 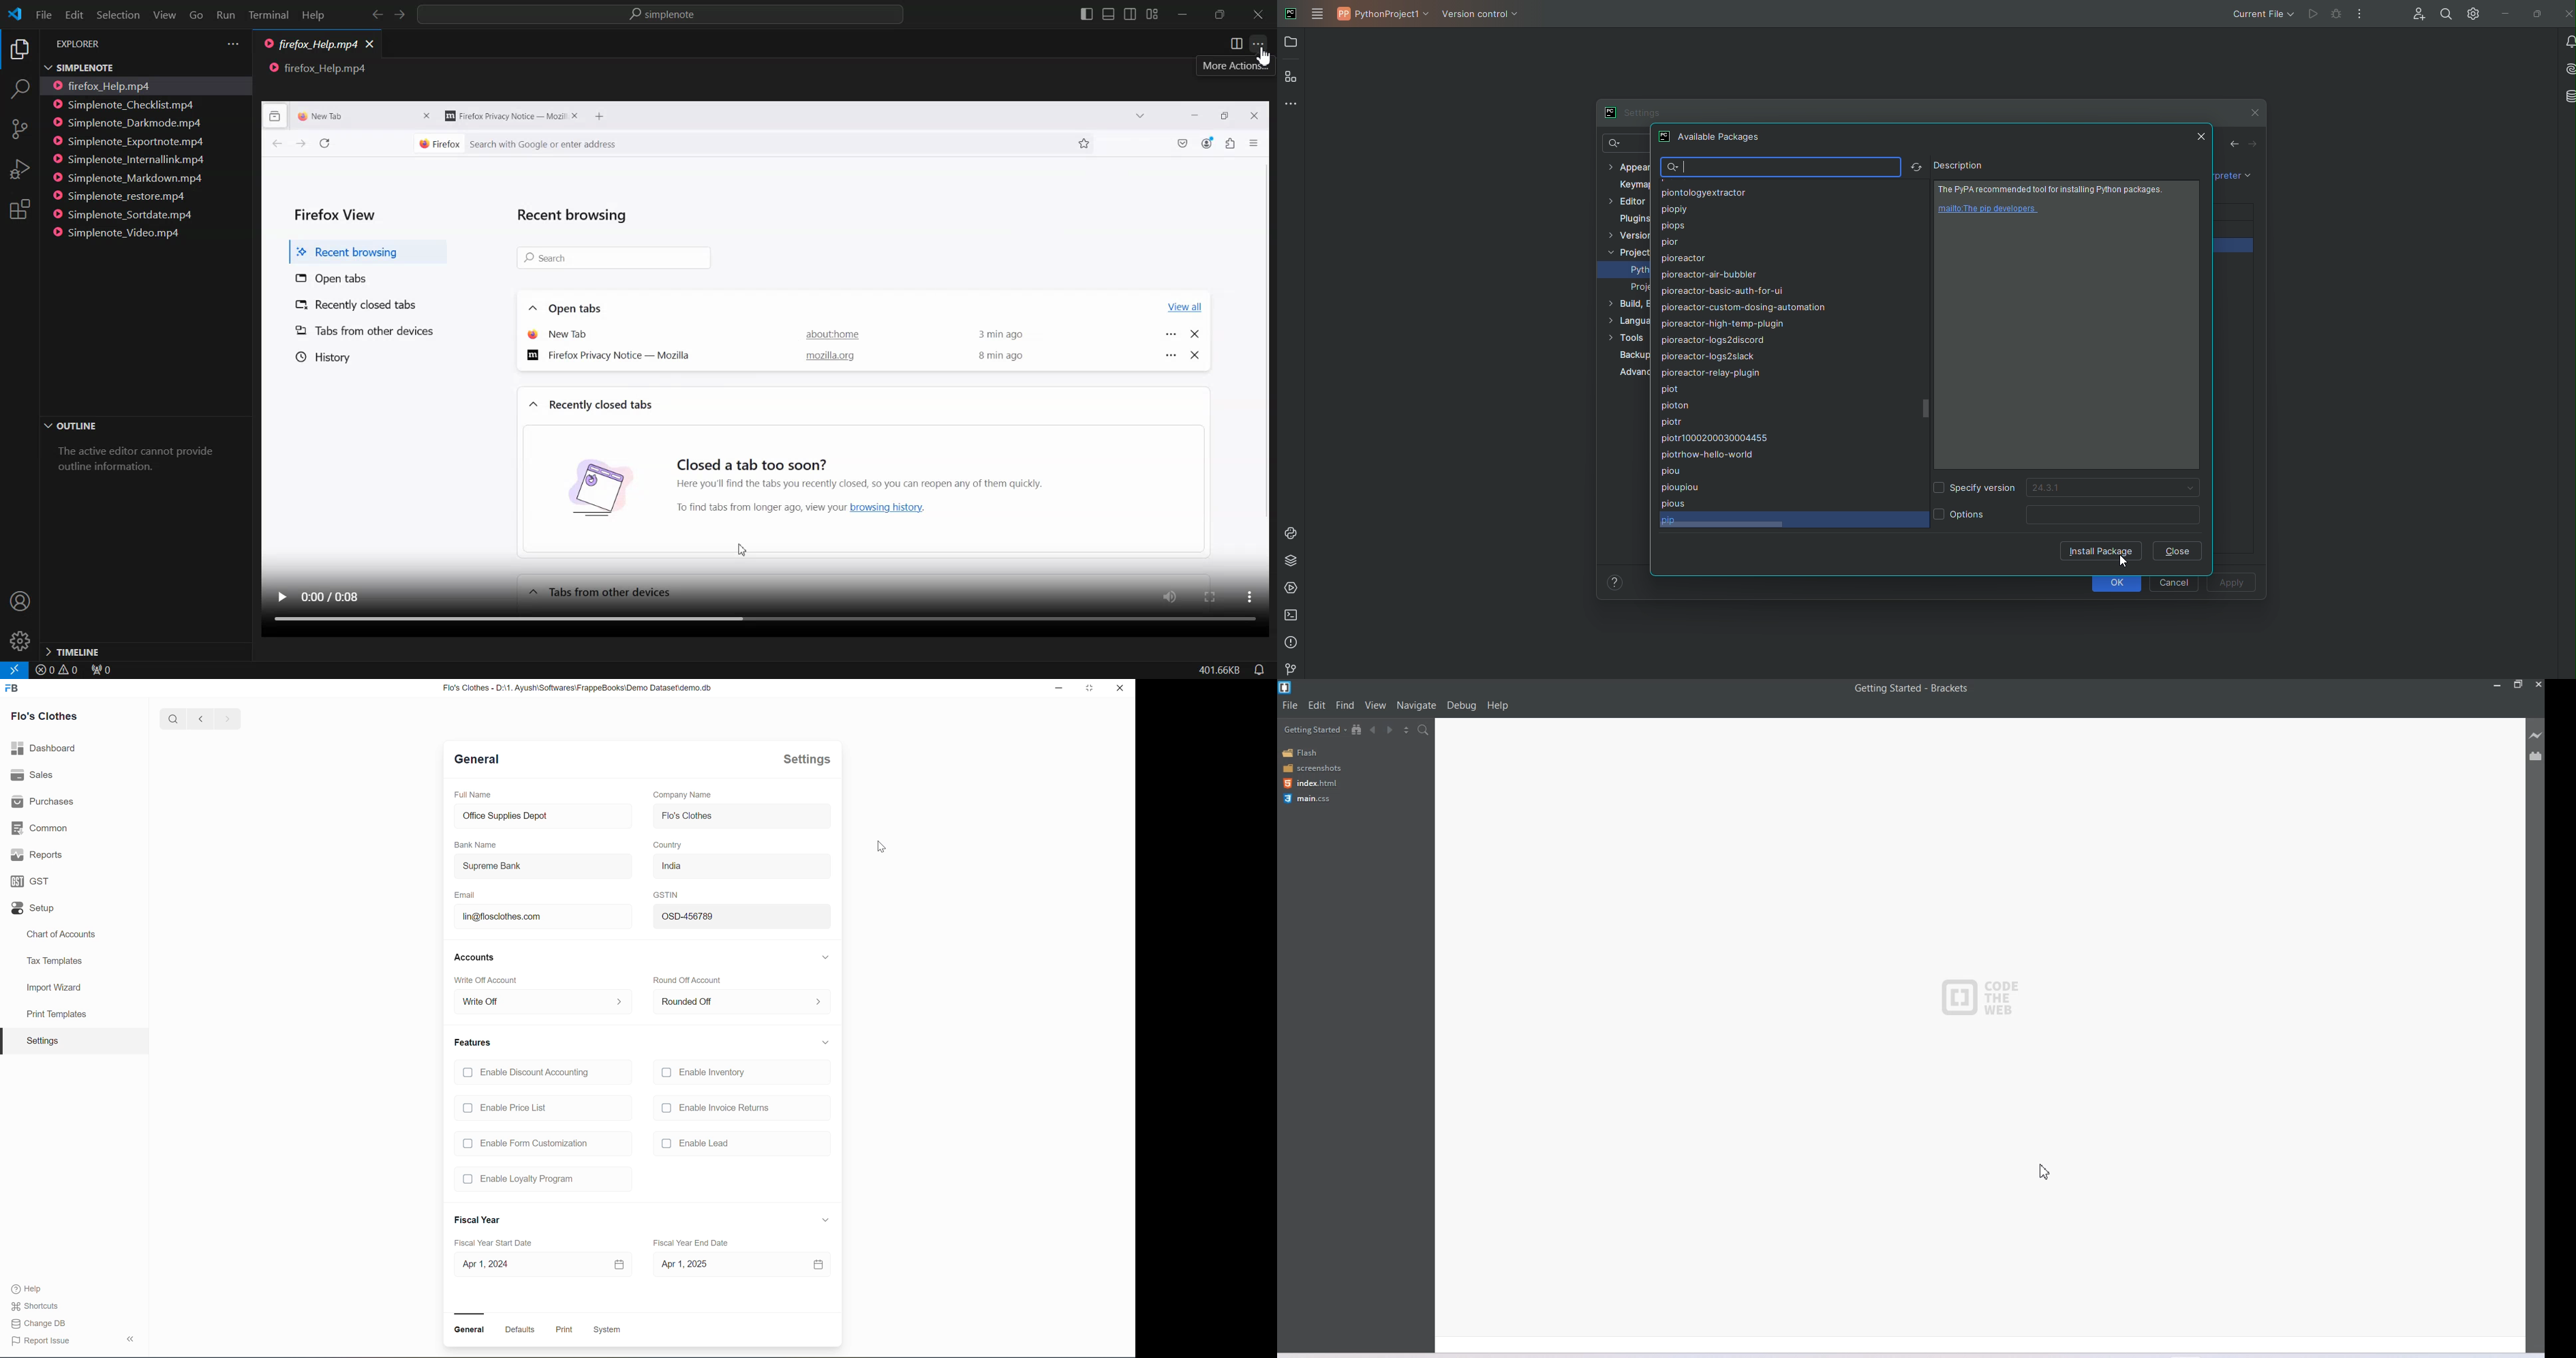 What do you see at coordinates (19, 129) in the screenshot?
I see `Source control` at bounding box center [19, 129].